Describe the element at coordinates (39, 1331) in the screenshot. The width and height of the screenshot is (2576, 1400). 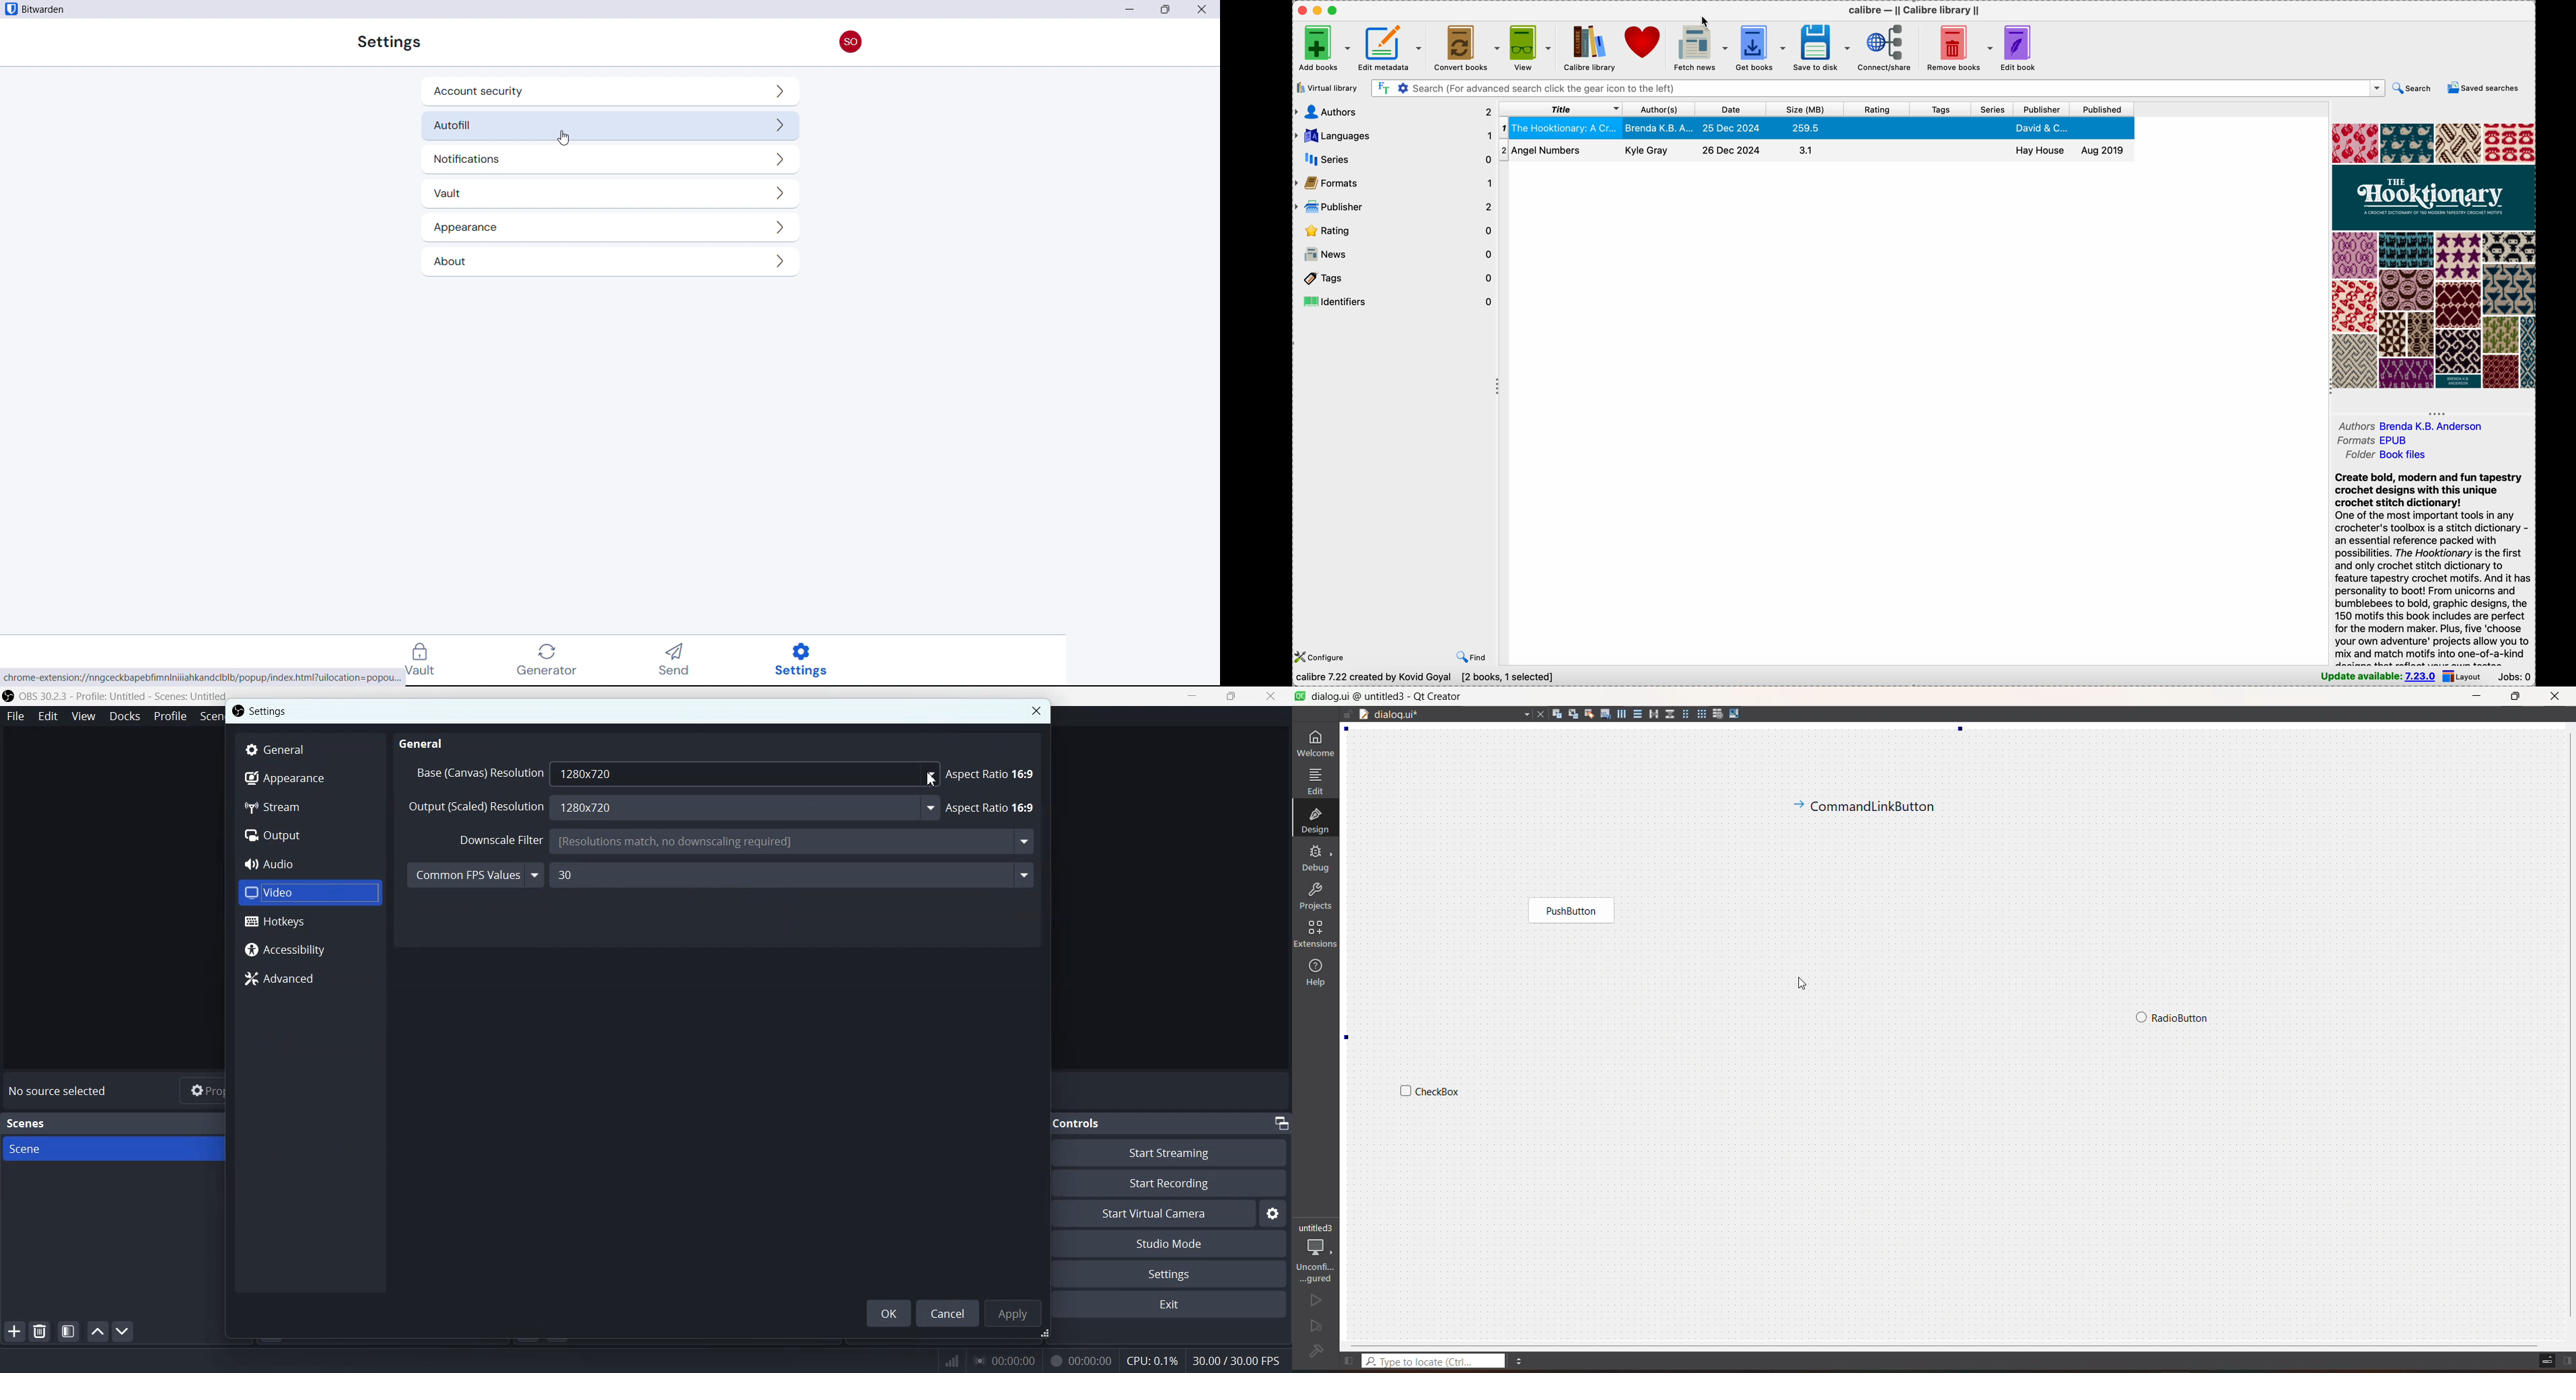
I see `Remove selected scene` at that location.